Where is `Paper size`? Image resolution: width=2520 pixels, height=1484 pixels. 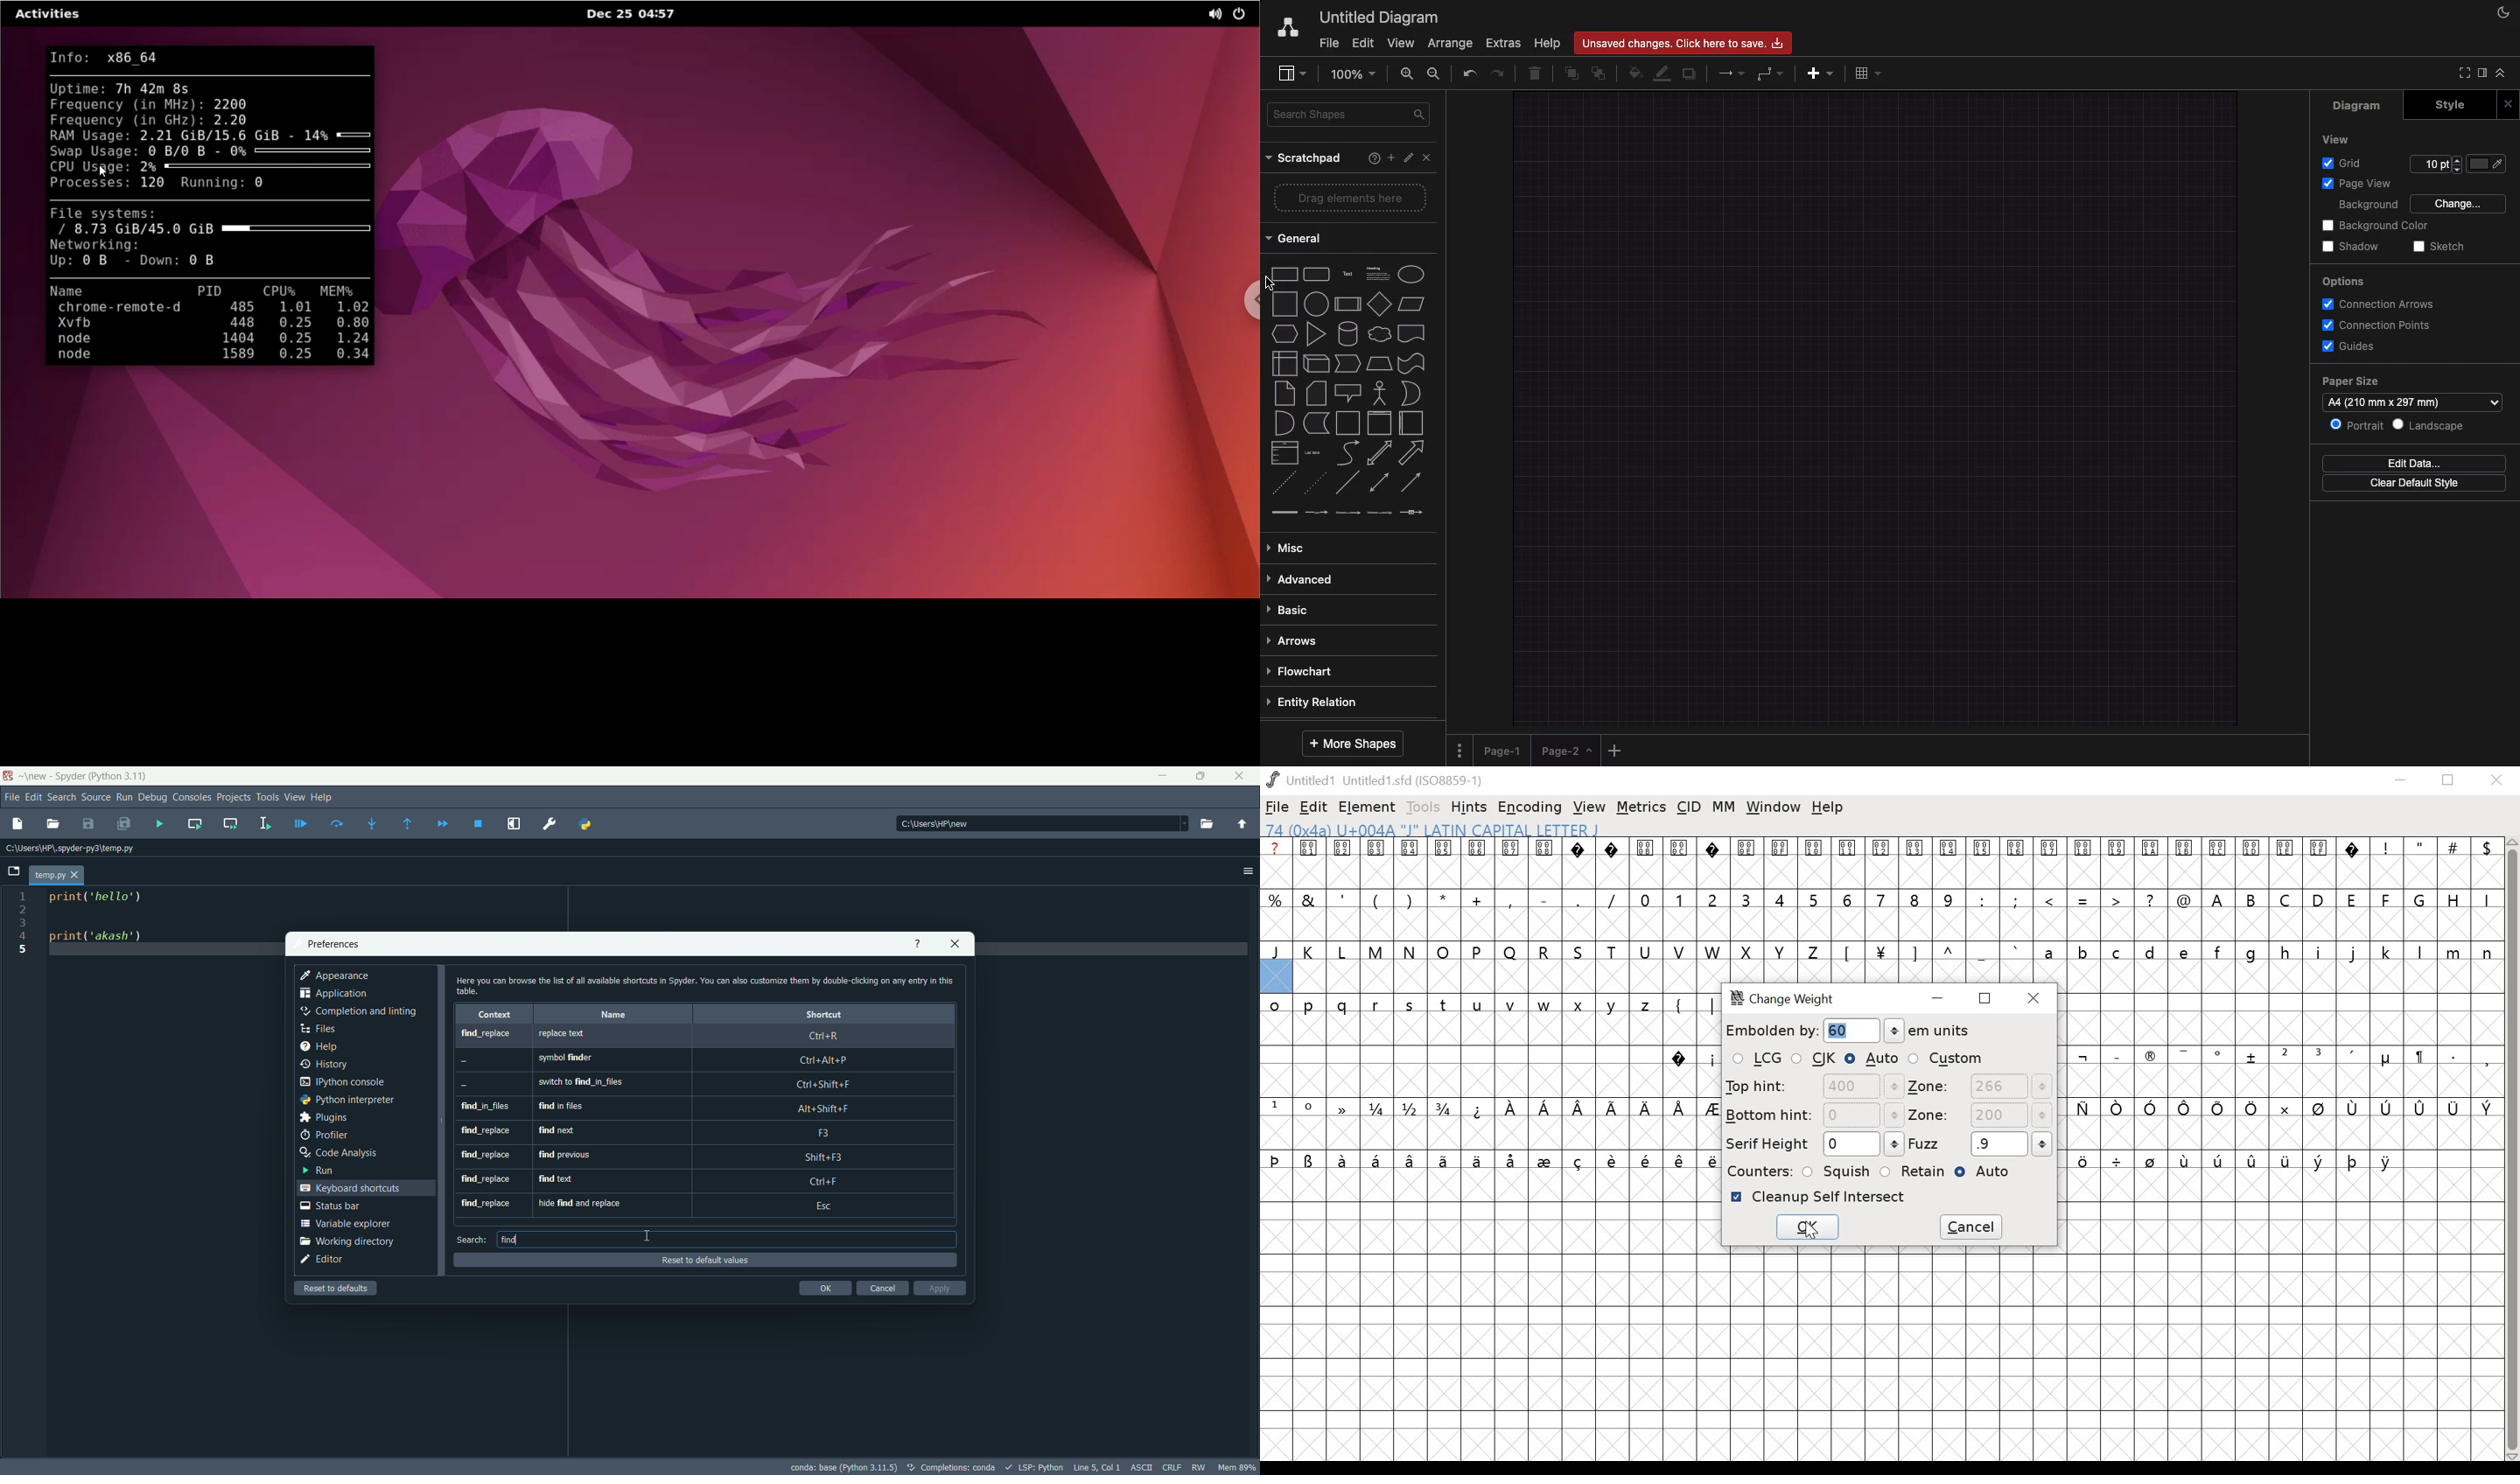 Paper size is located at coordinates (2414, 389).